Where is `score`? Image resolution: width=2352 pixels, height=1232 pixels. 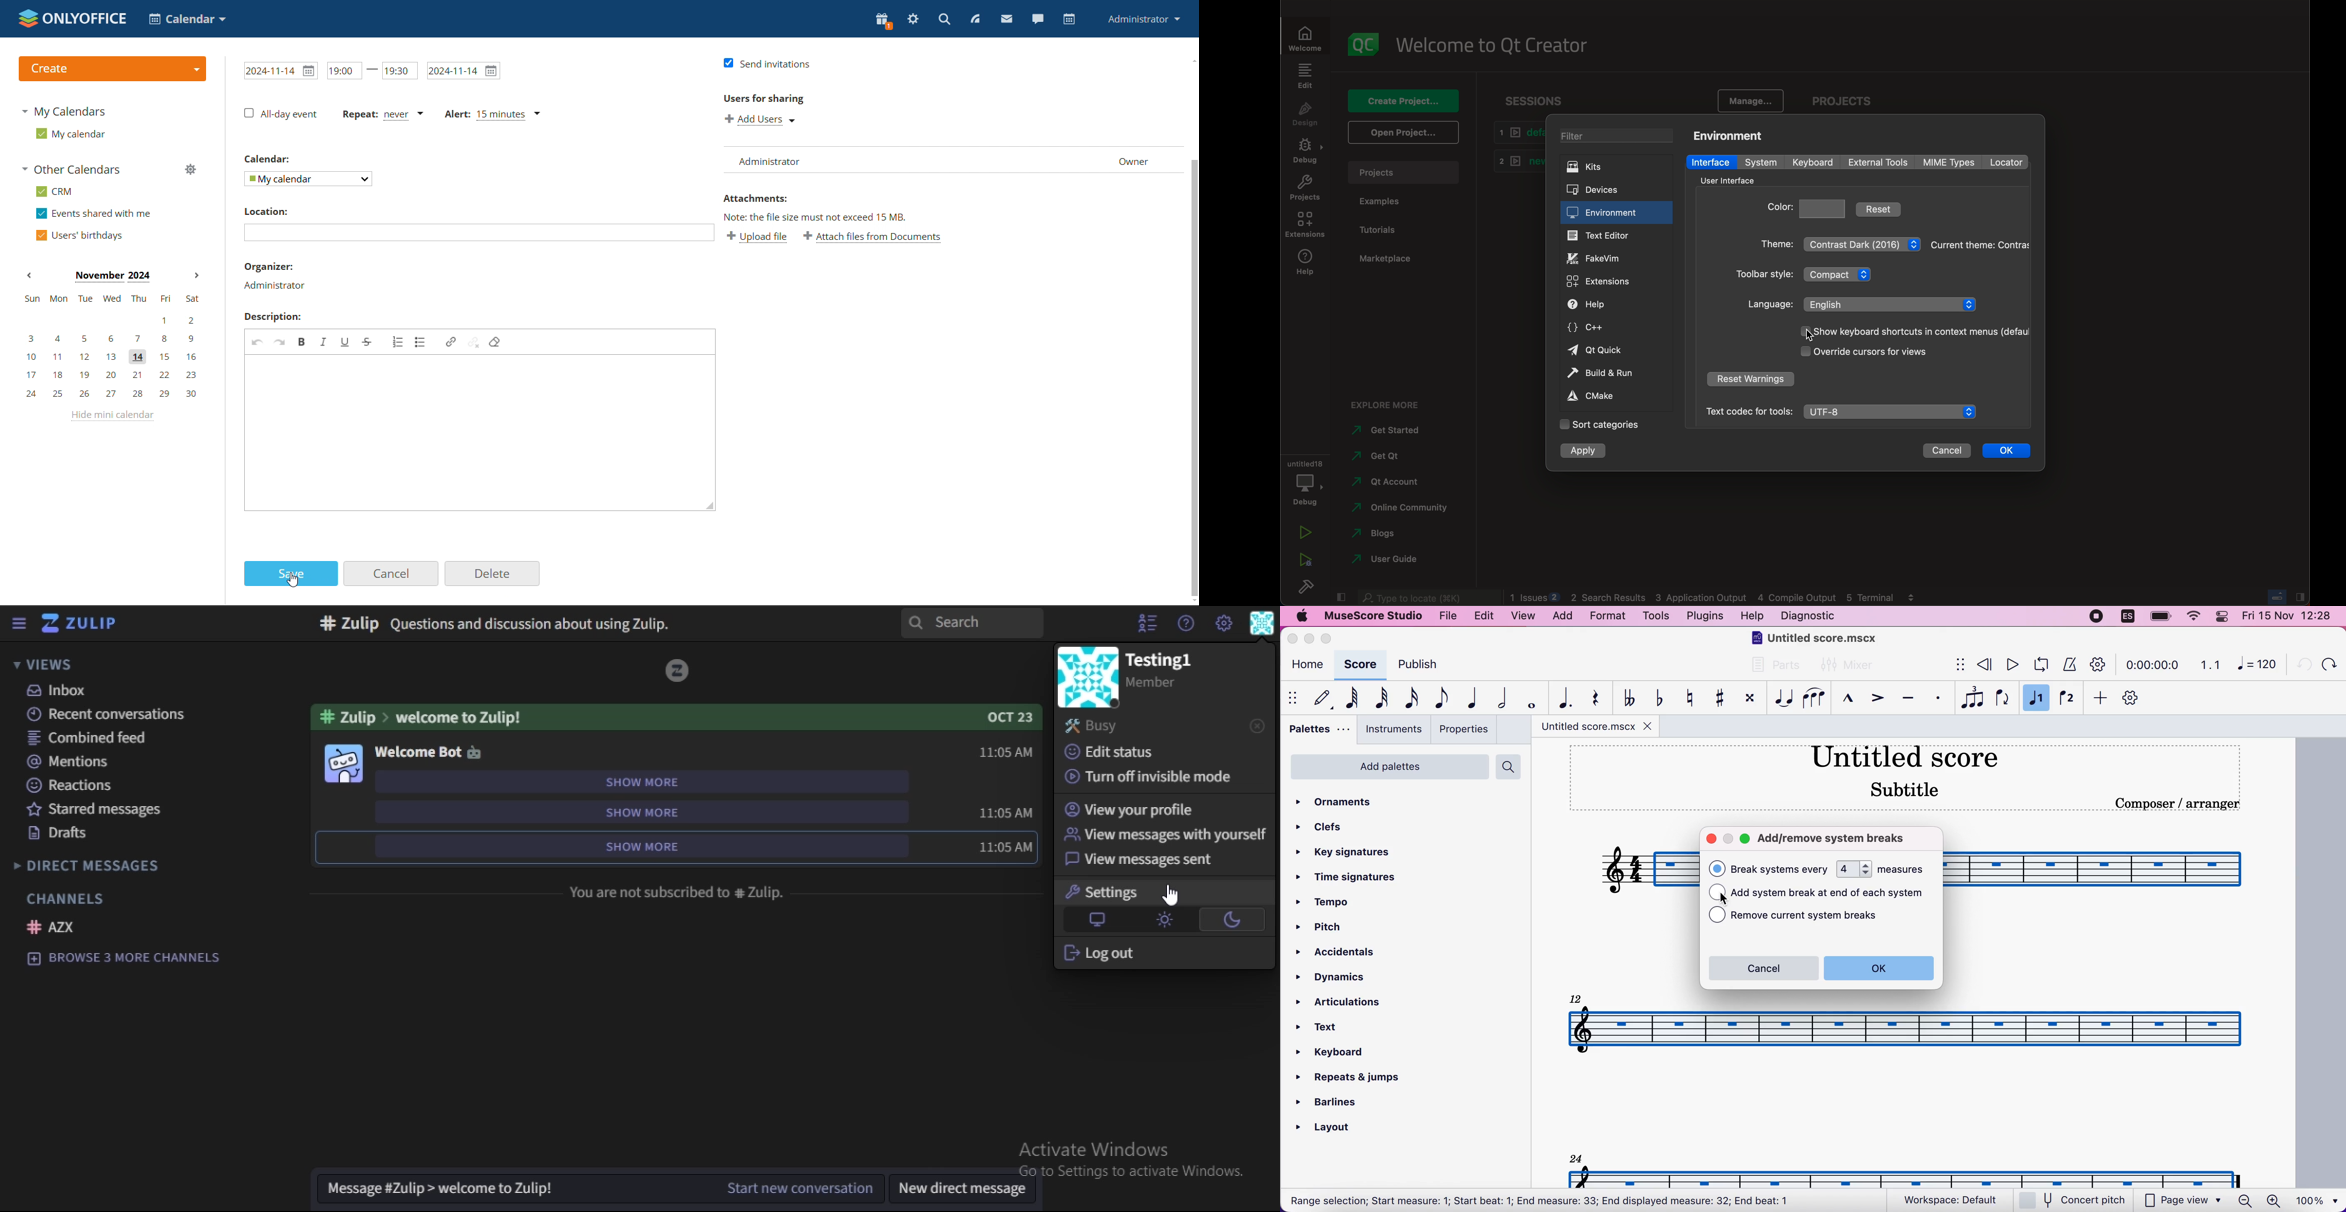 score is located at coordinates (1359, 664).